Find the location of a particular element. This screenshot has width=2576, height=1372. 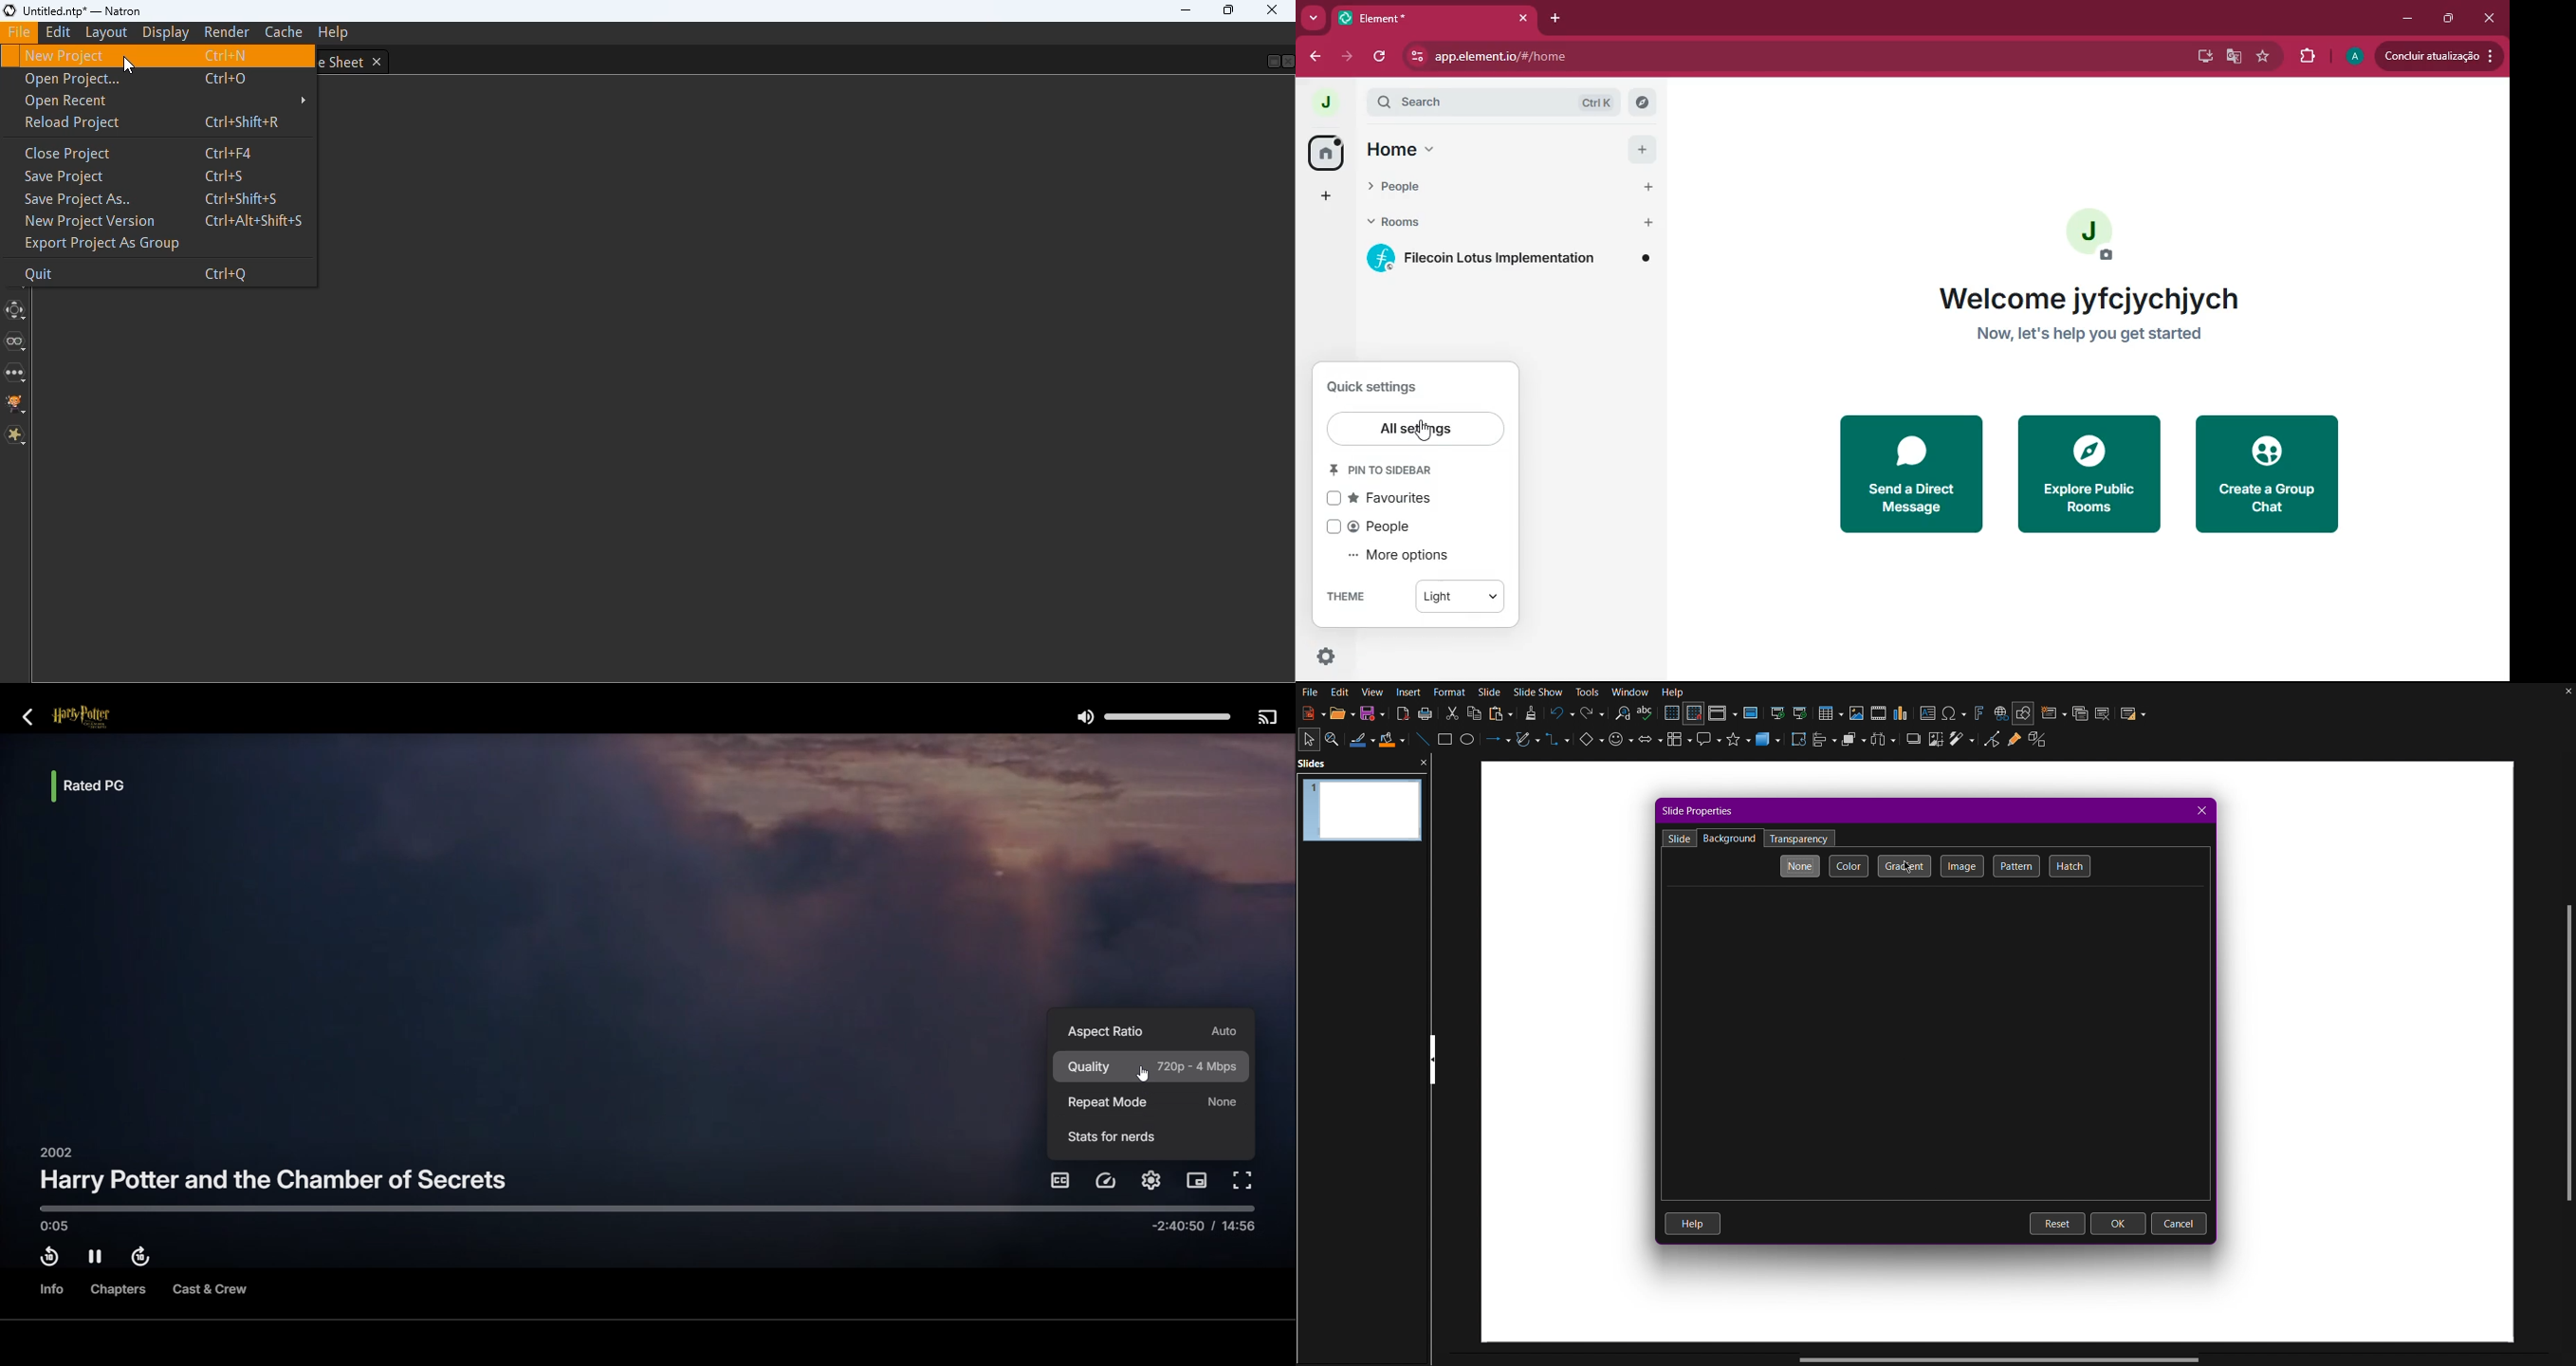

Reset is located at coordinates (2057, 1224).